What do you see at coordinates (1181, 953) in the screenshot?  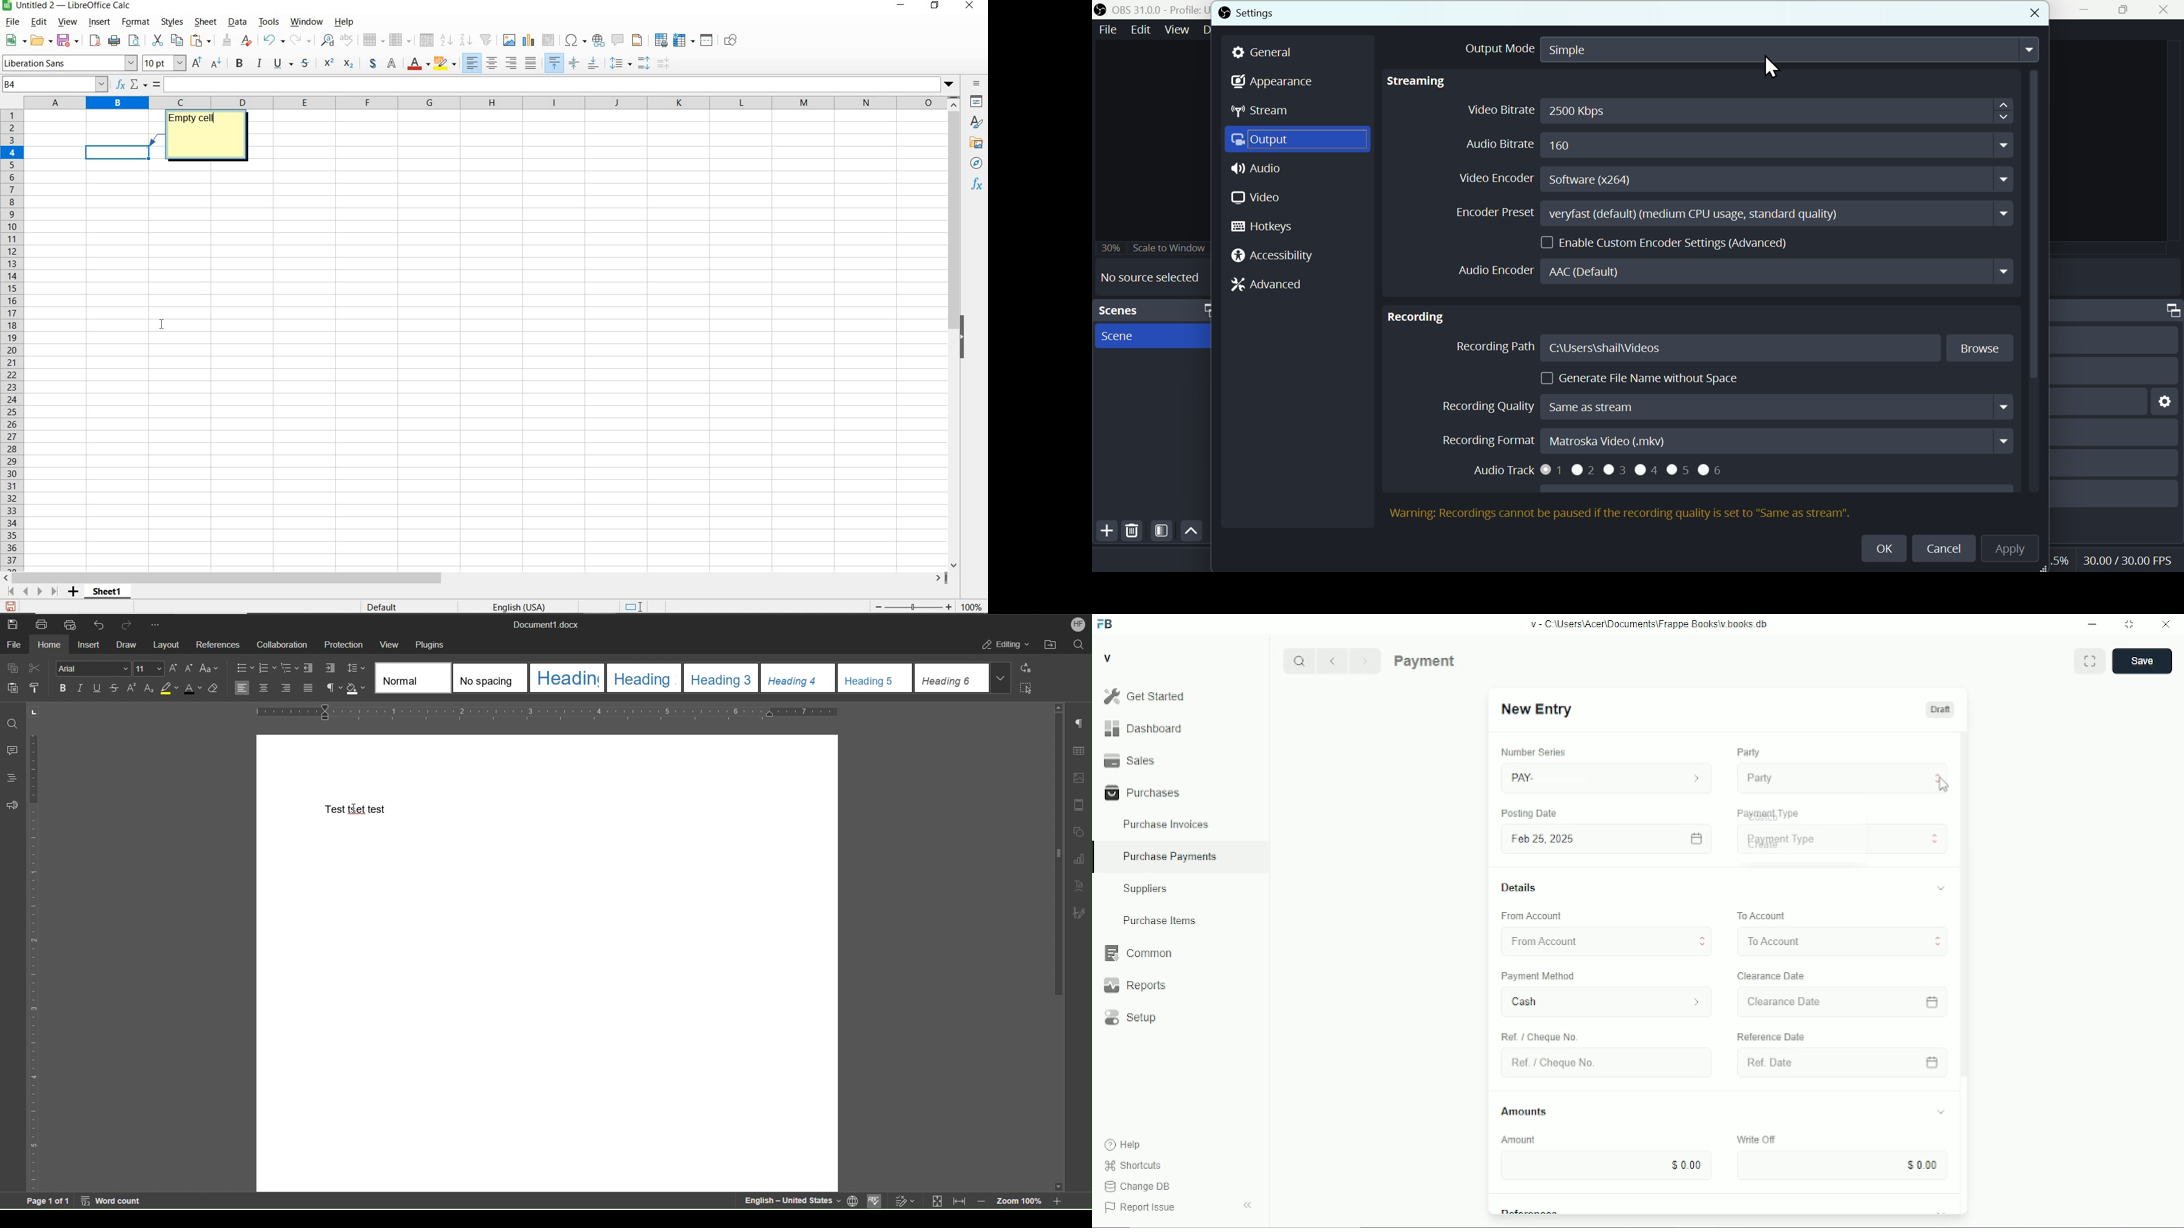 I see `Common` at bounding box center [1181, 953].